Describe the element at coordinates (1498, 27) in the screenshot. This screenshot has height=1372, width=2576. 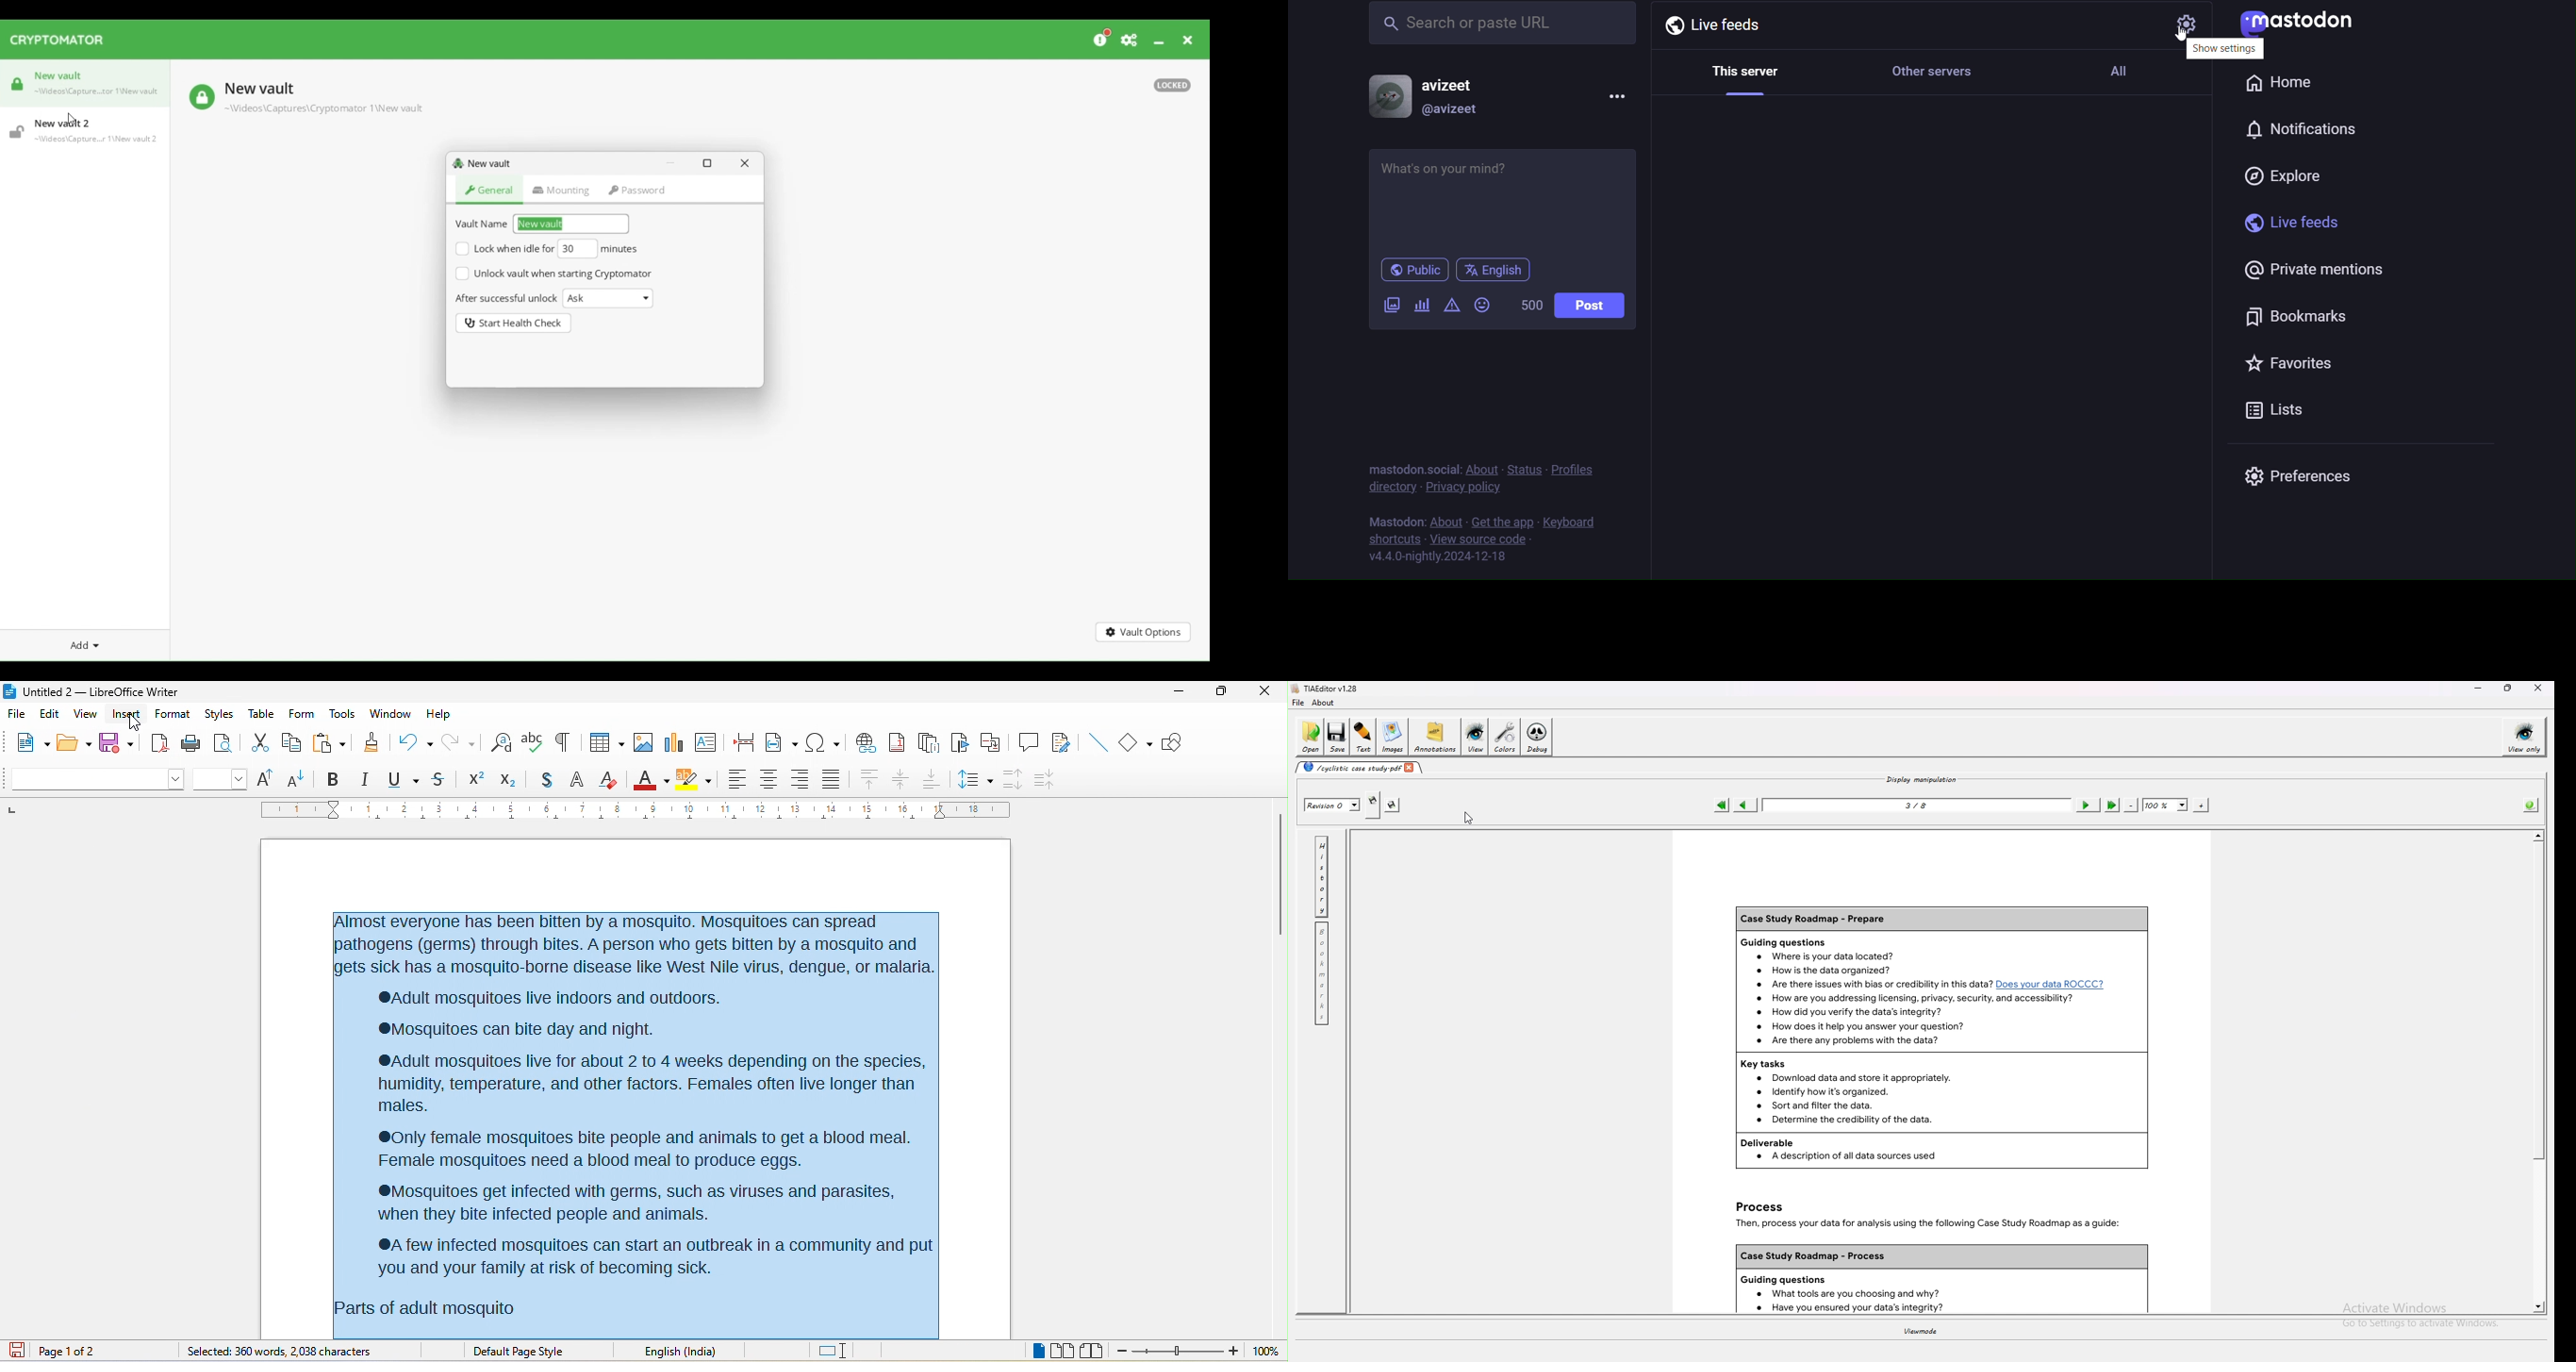
I see `search` at that location.